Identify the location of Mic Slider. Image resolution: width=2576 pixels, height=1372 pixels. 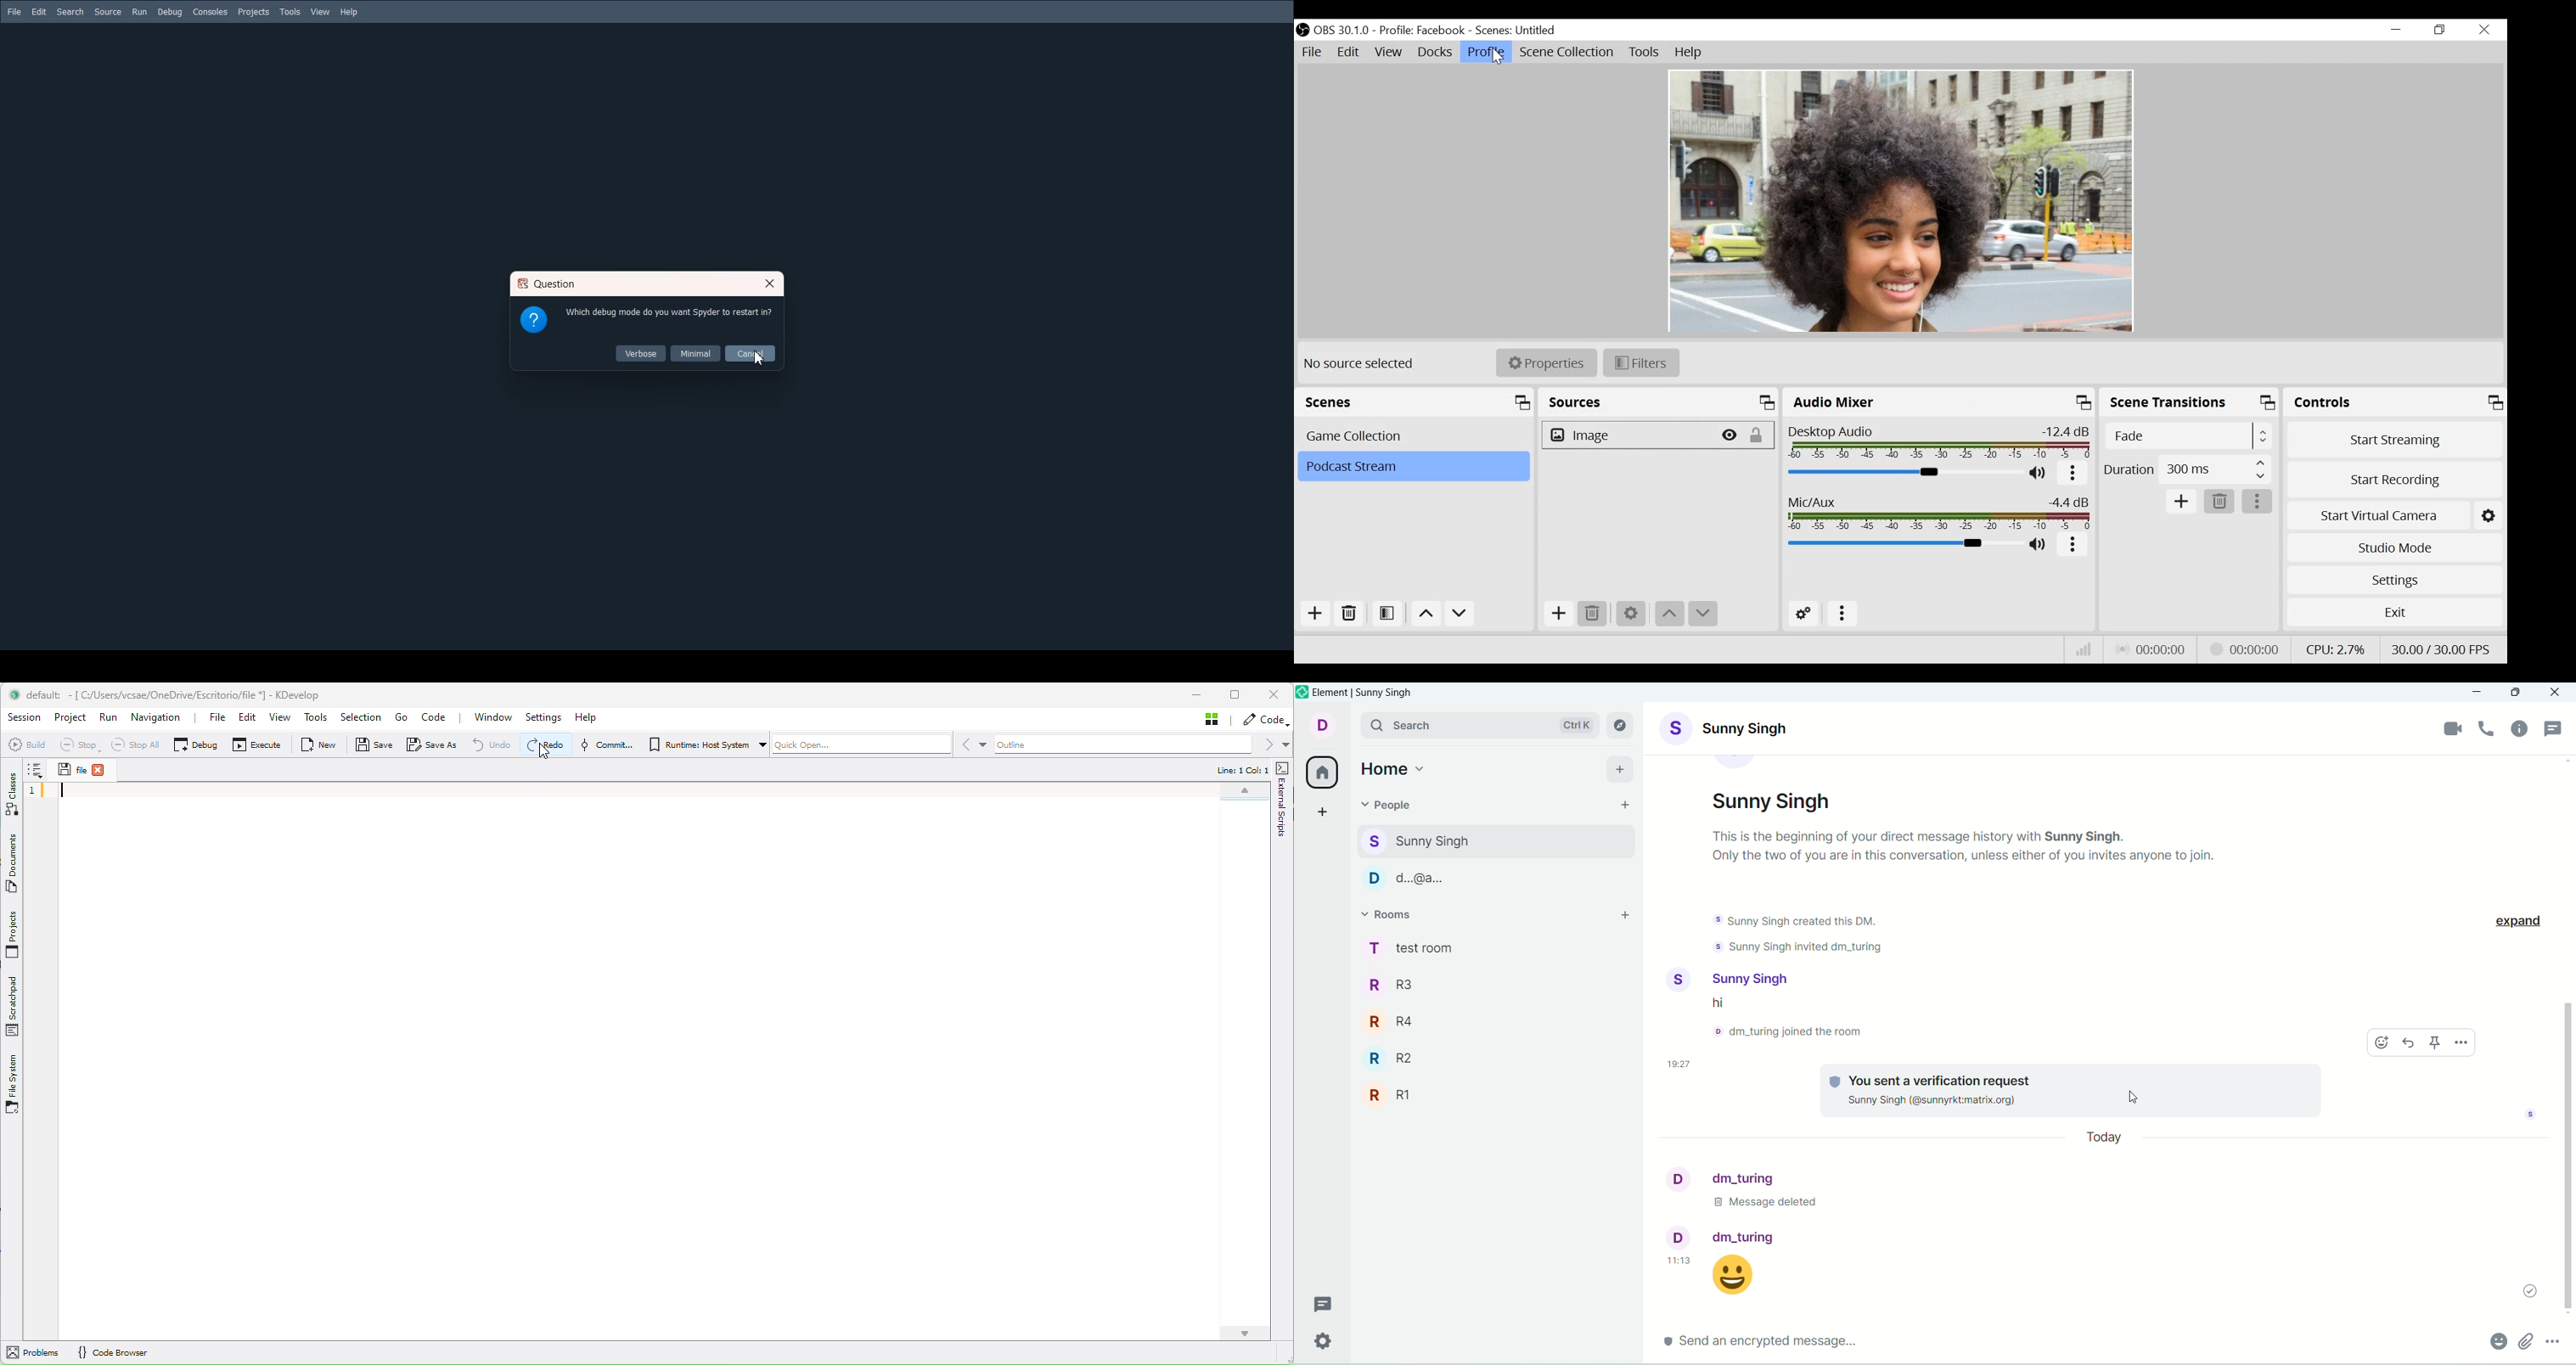
(1903, 544).